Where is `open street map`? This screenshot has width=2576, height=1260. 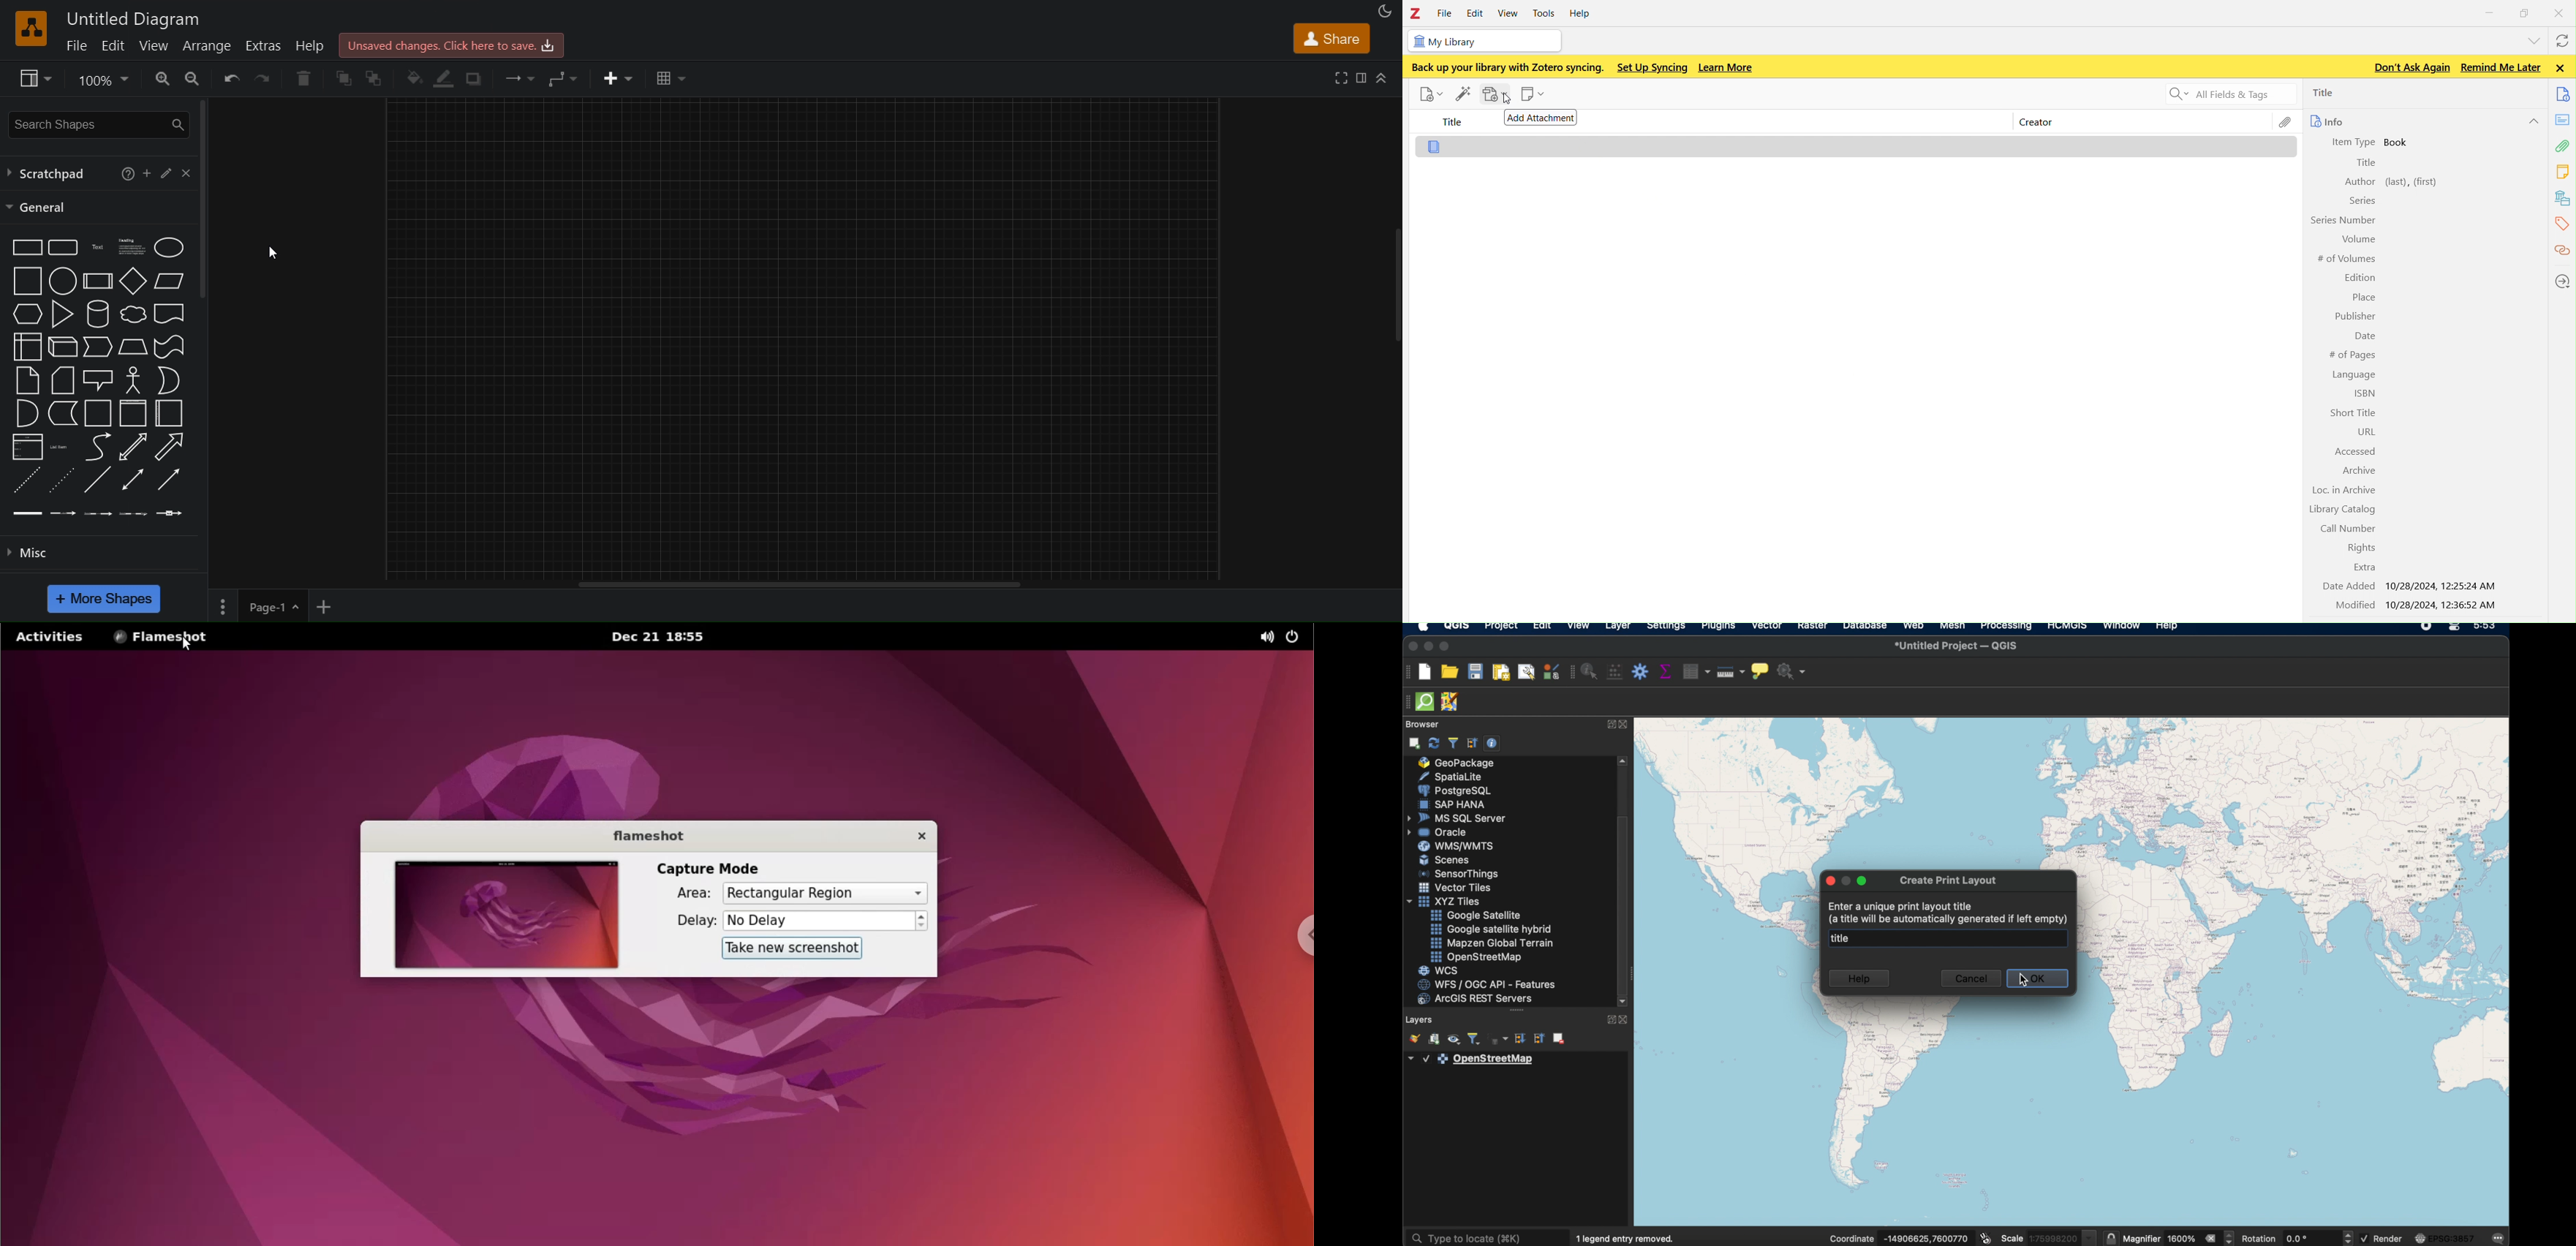 open street map is located at coordinates (1493, 956).